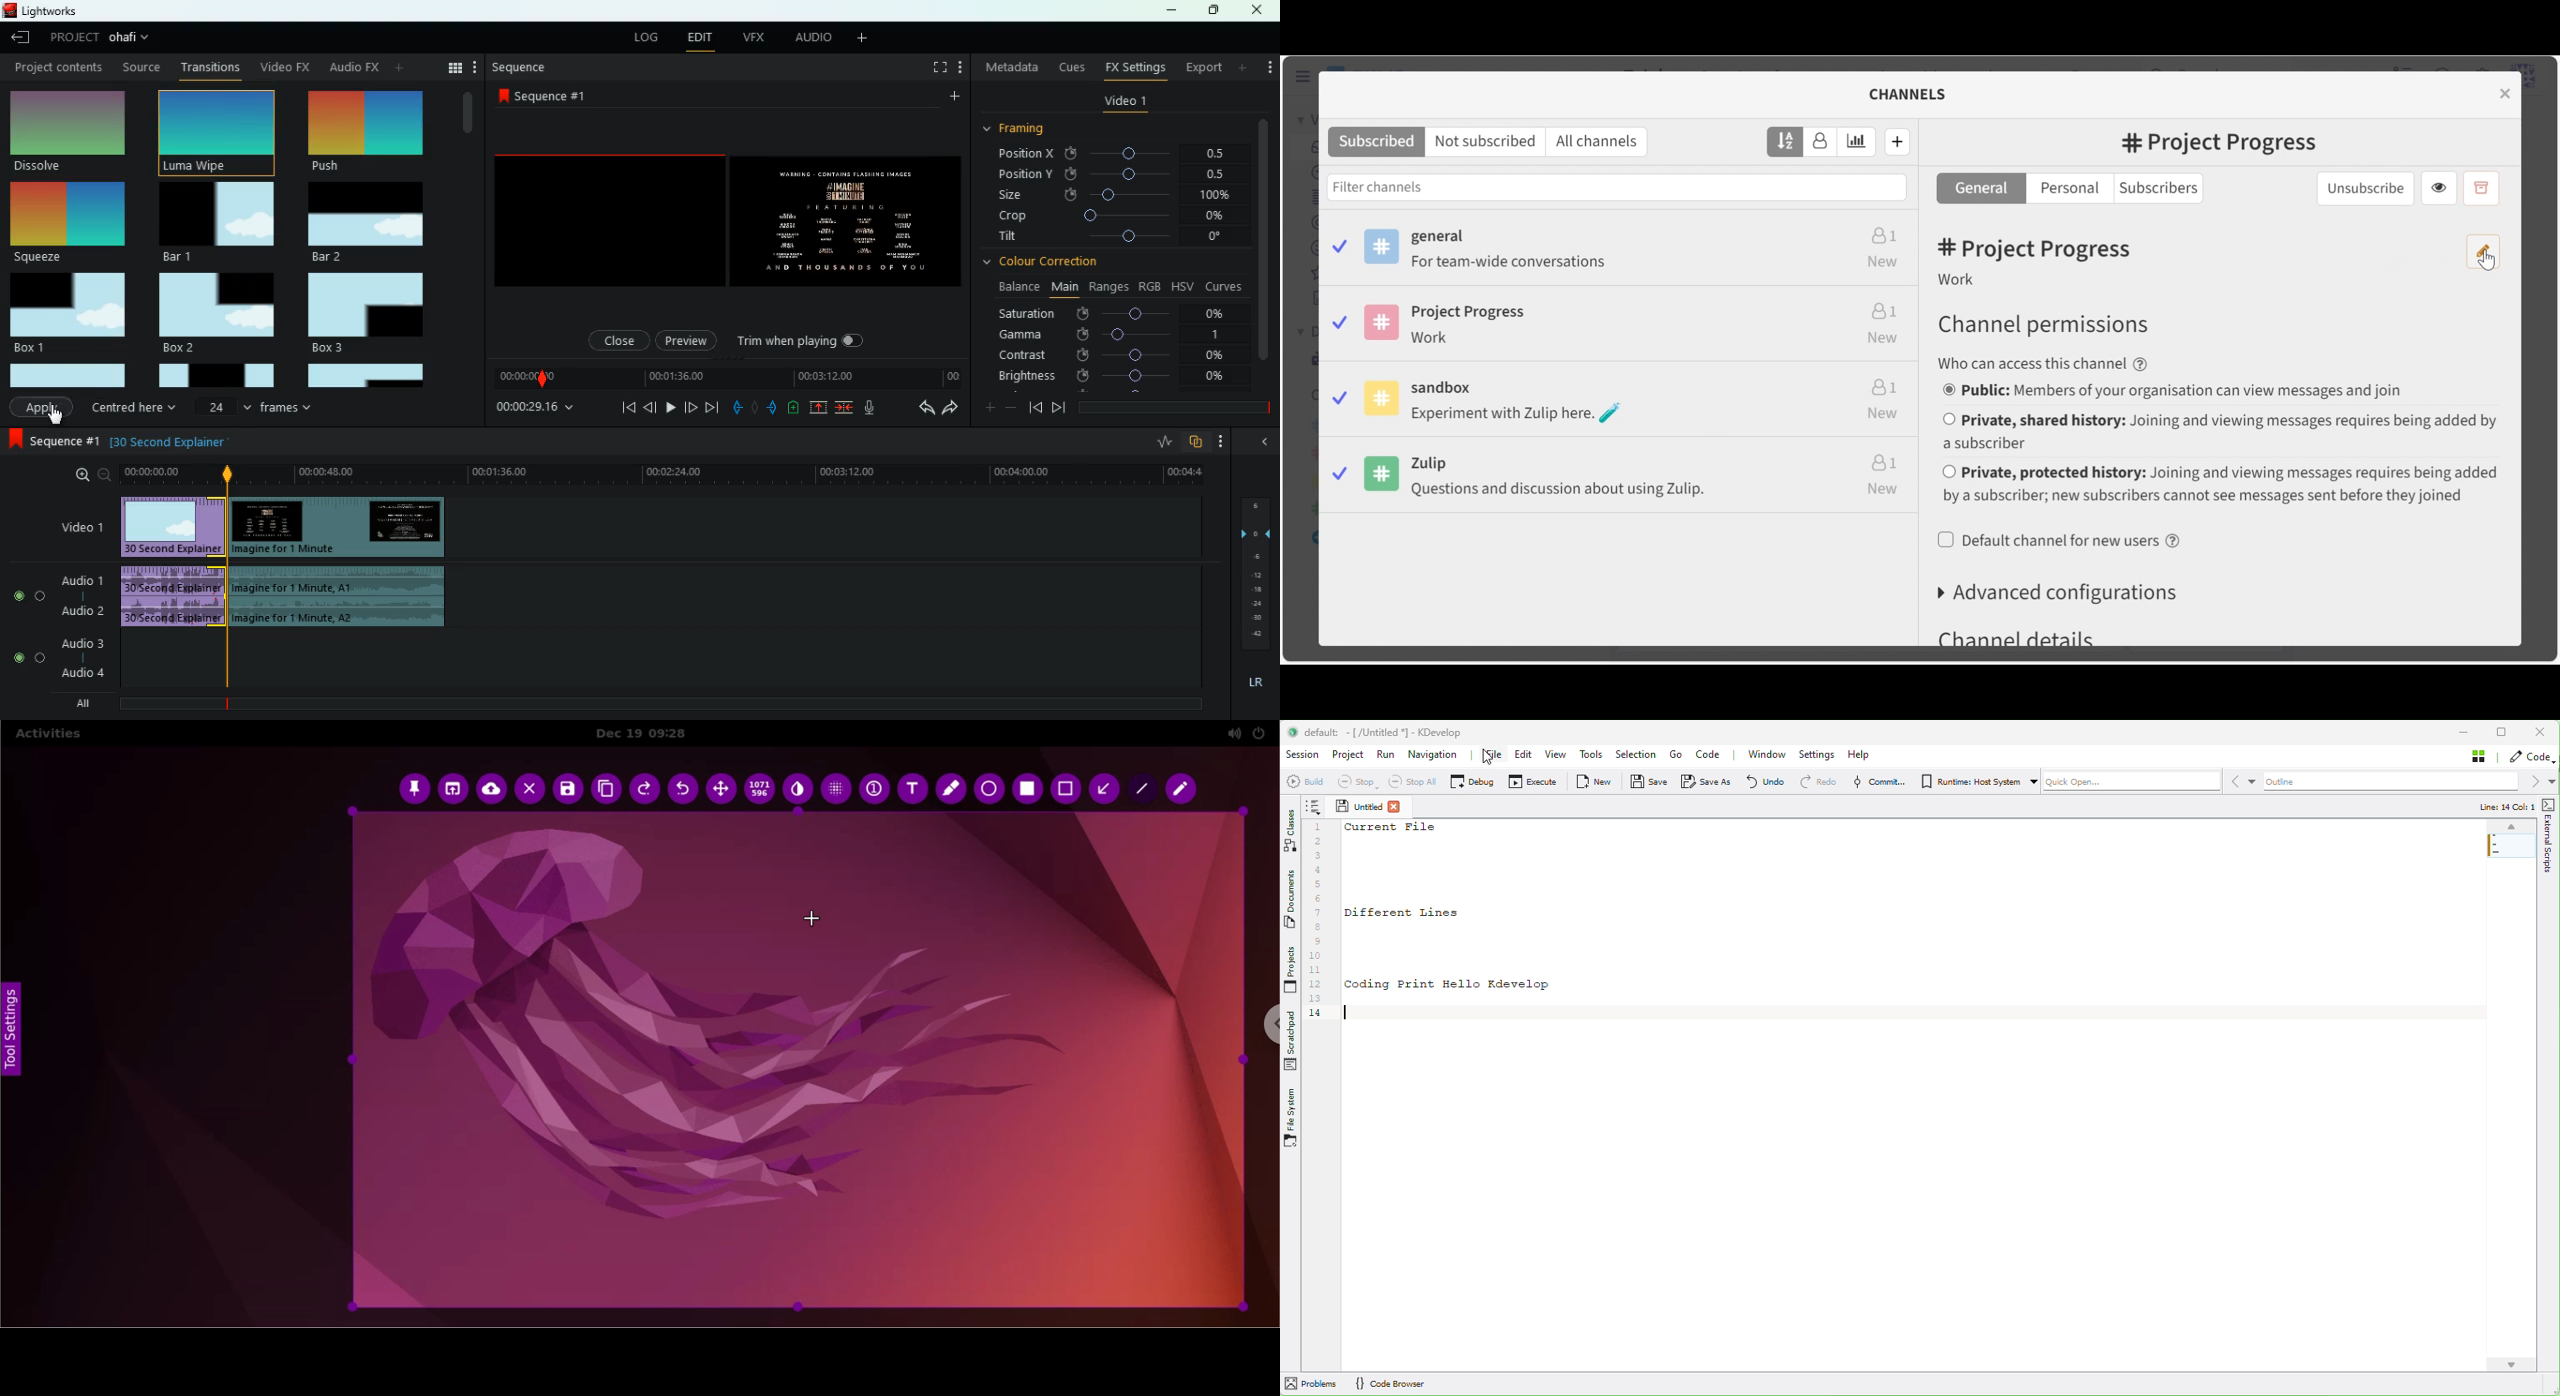 This screenshot has width=2576, height=1400. I want to click on crop, so click(1114, 217).